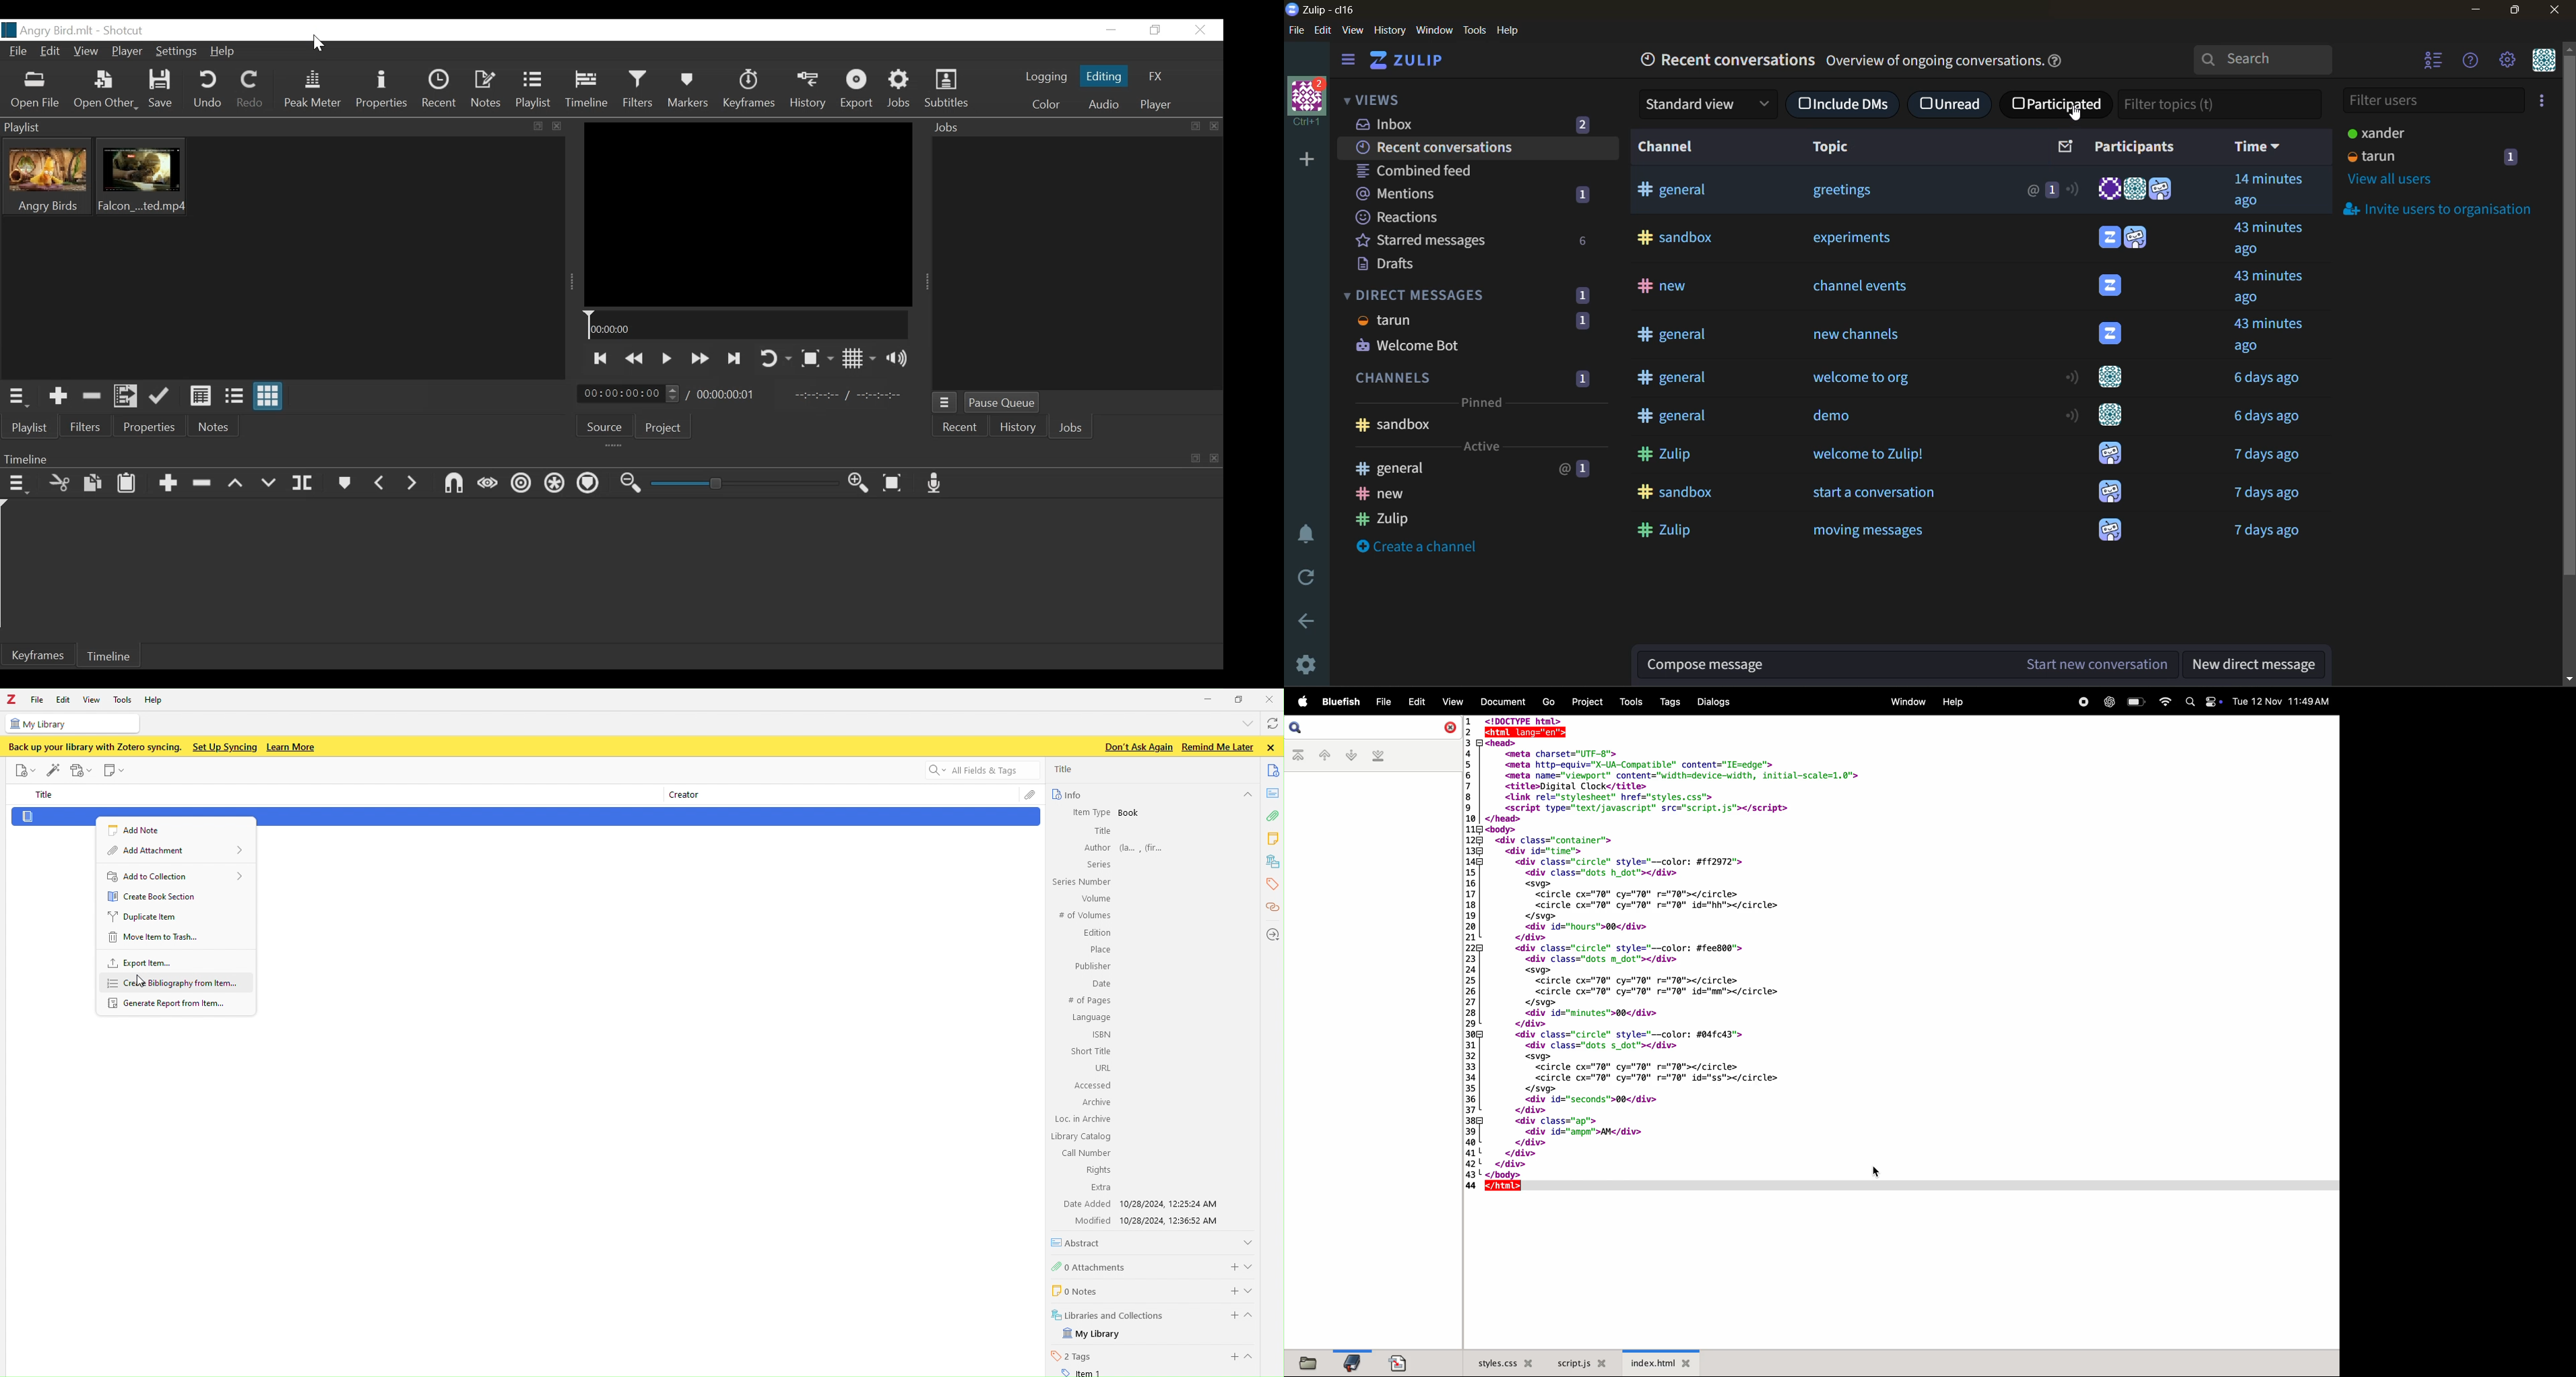  I want to click on Toggle zoom, so click(817, 358).